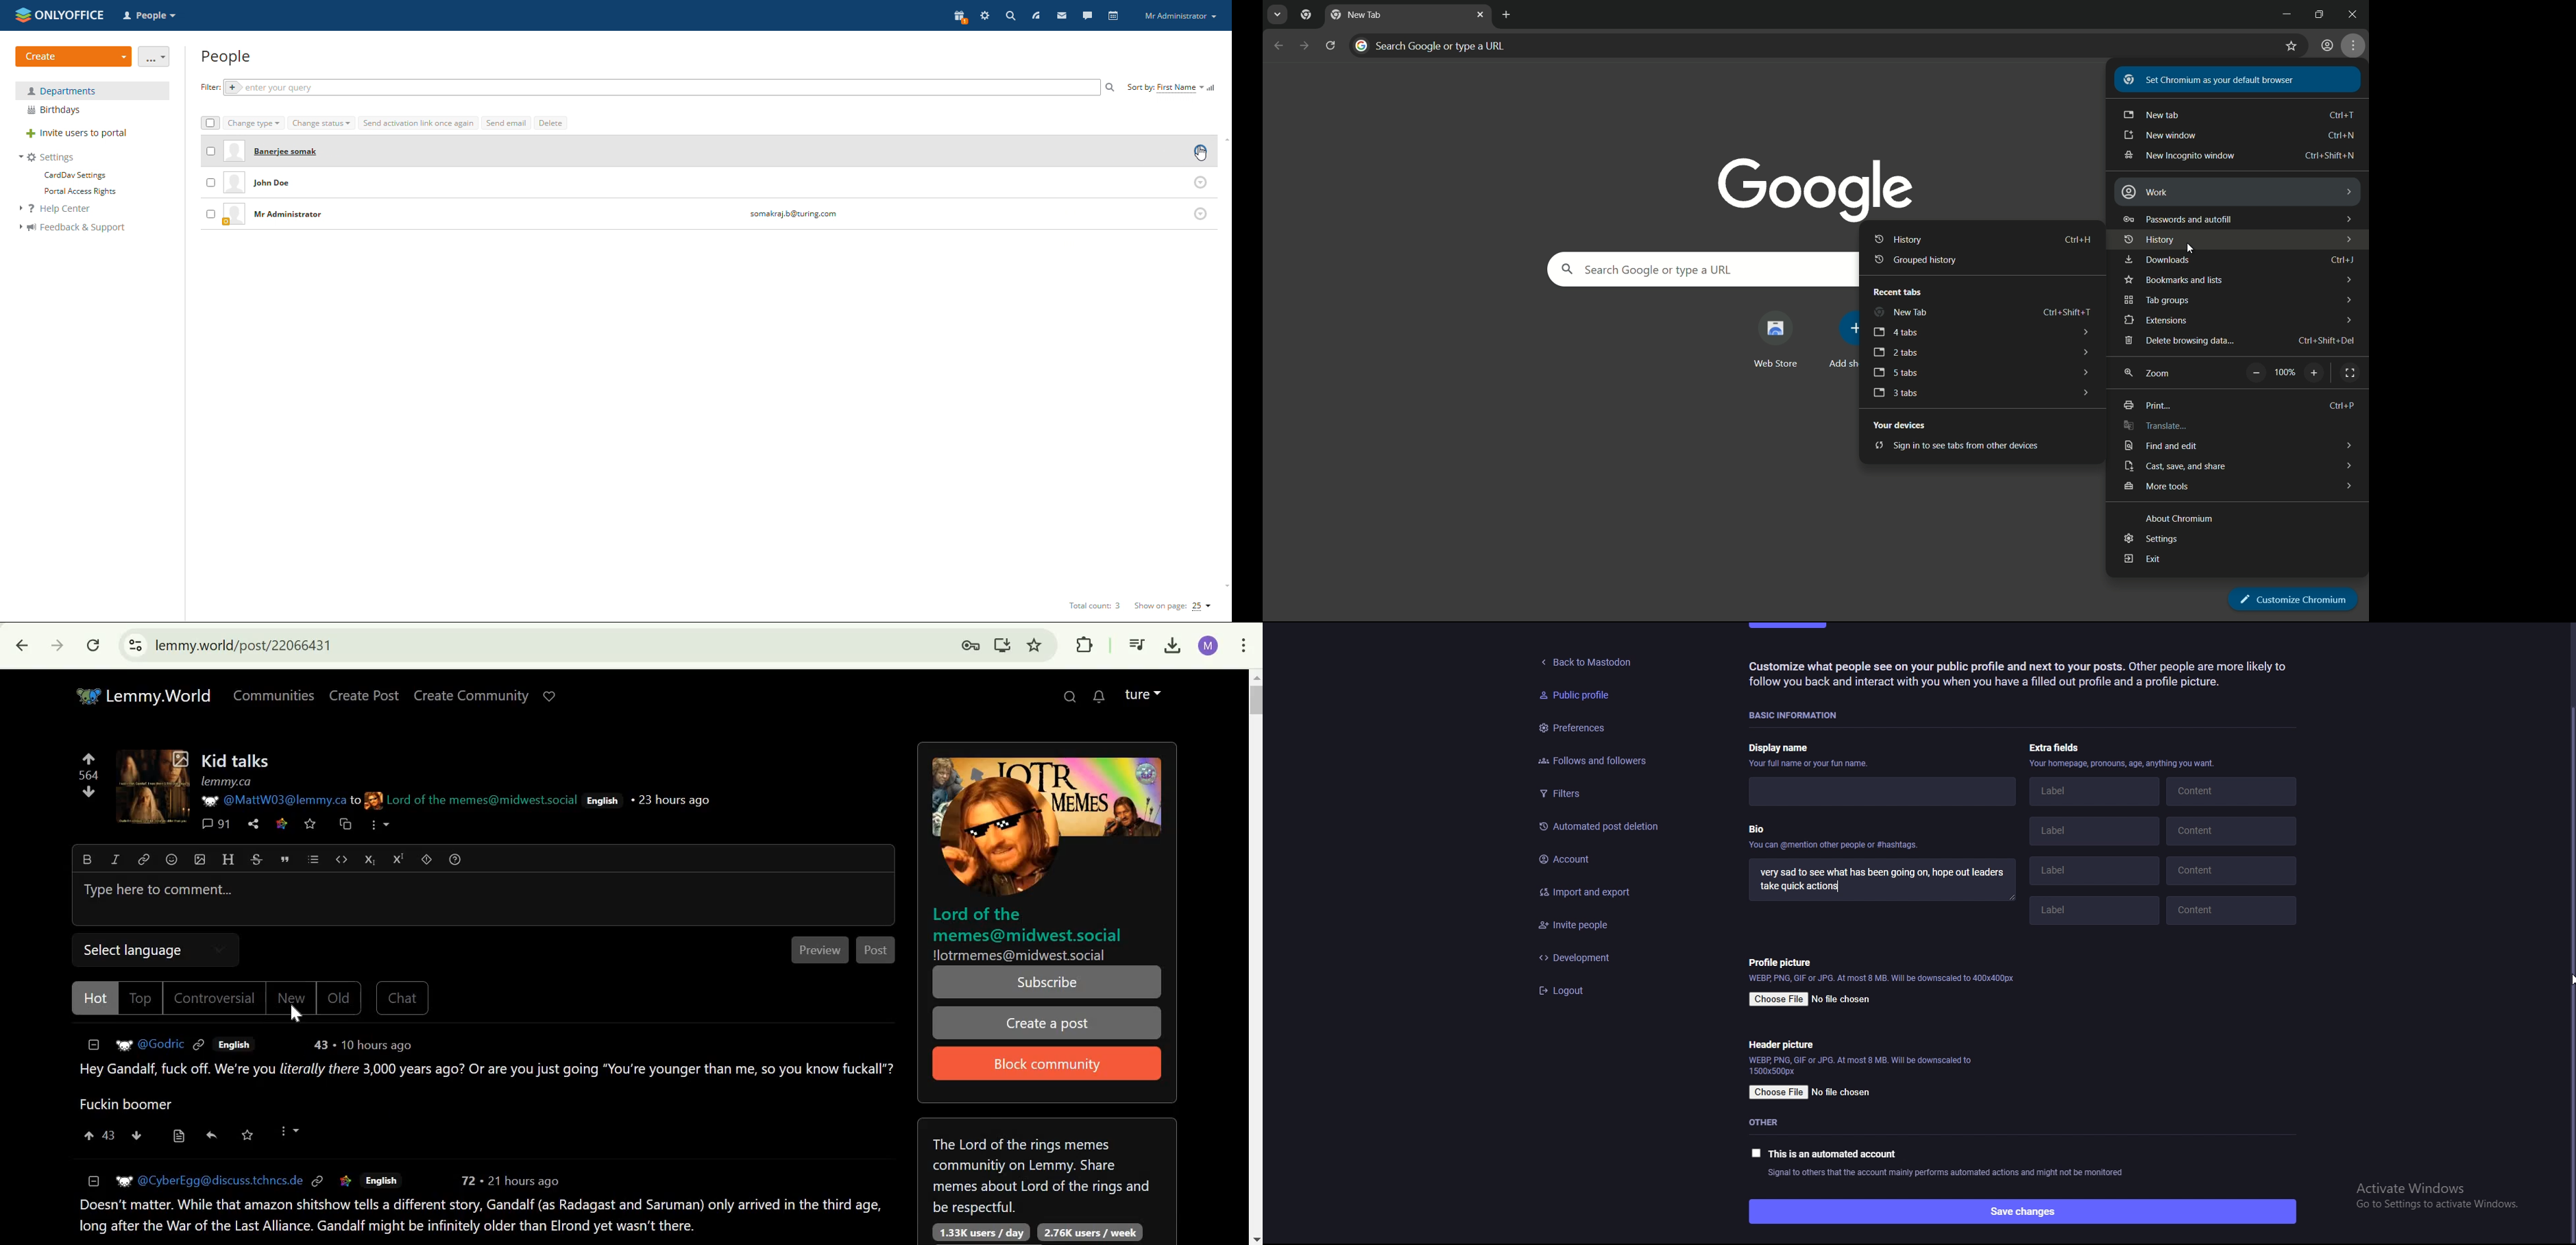  Describe the element at coordinates (207, 800) in the screenshot. I see `picture` at that location.